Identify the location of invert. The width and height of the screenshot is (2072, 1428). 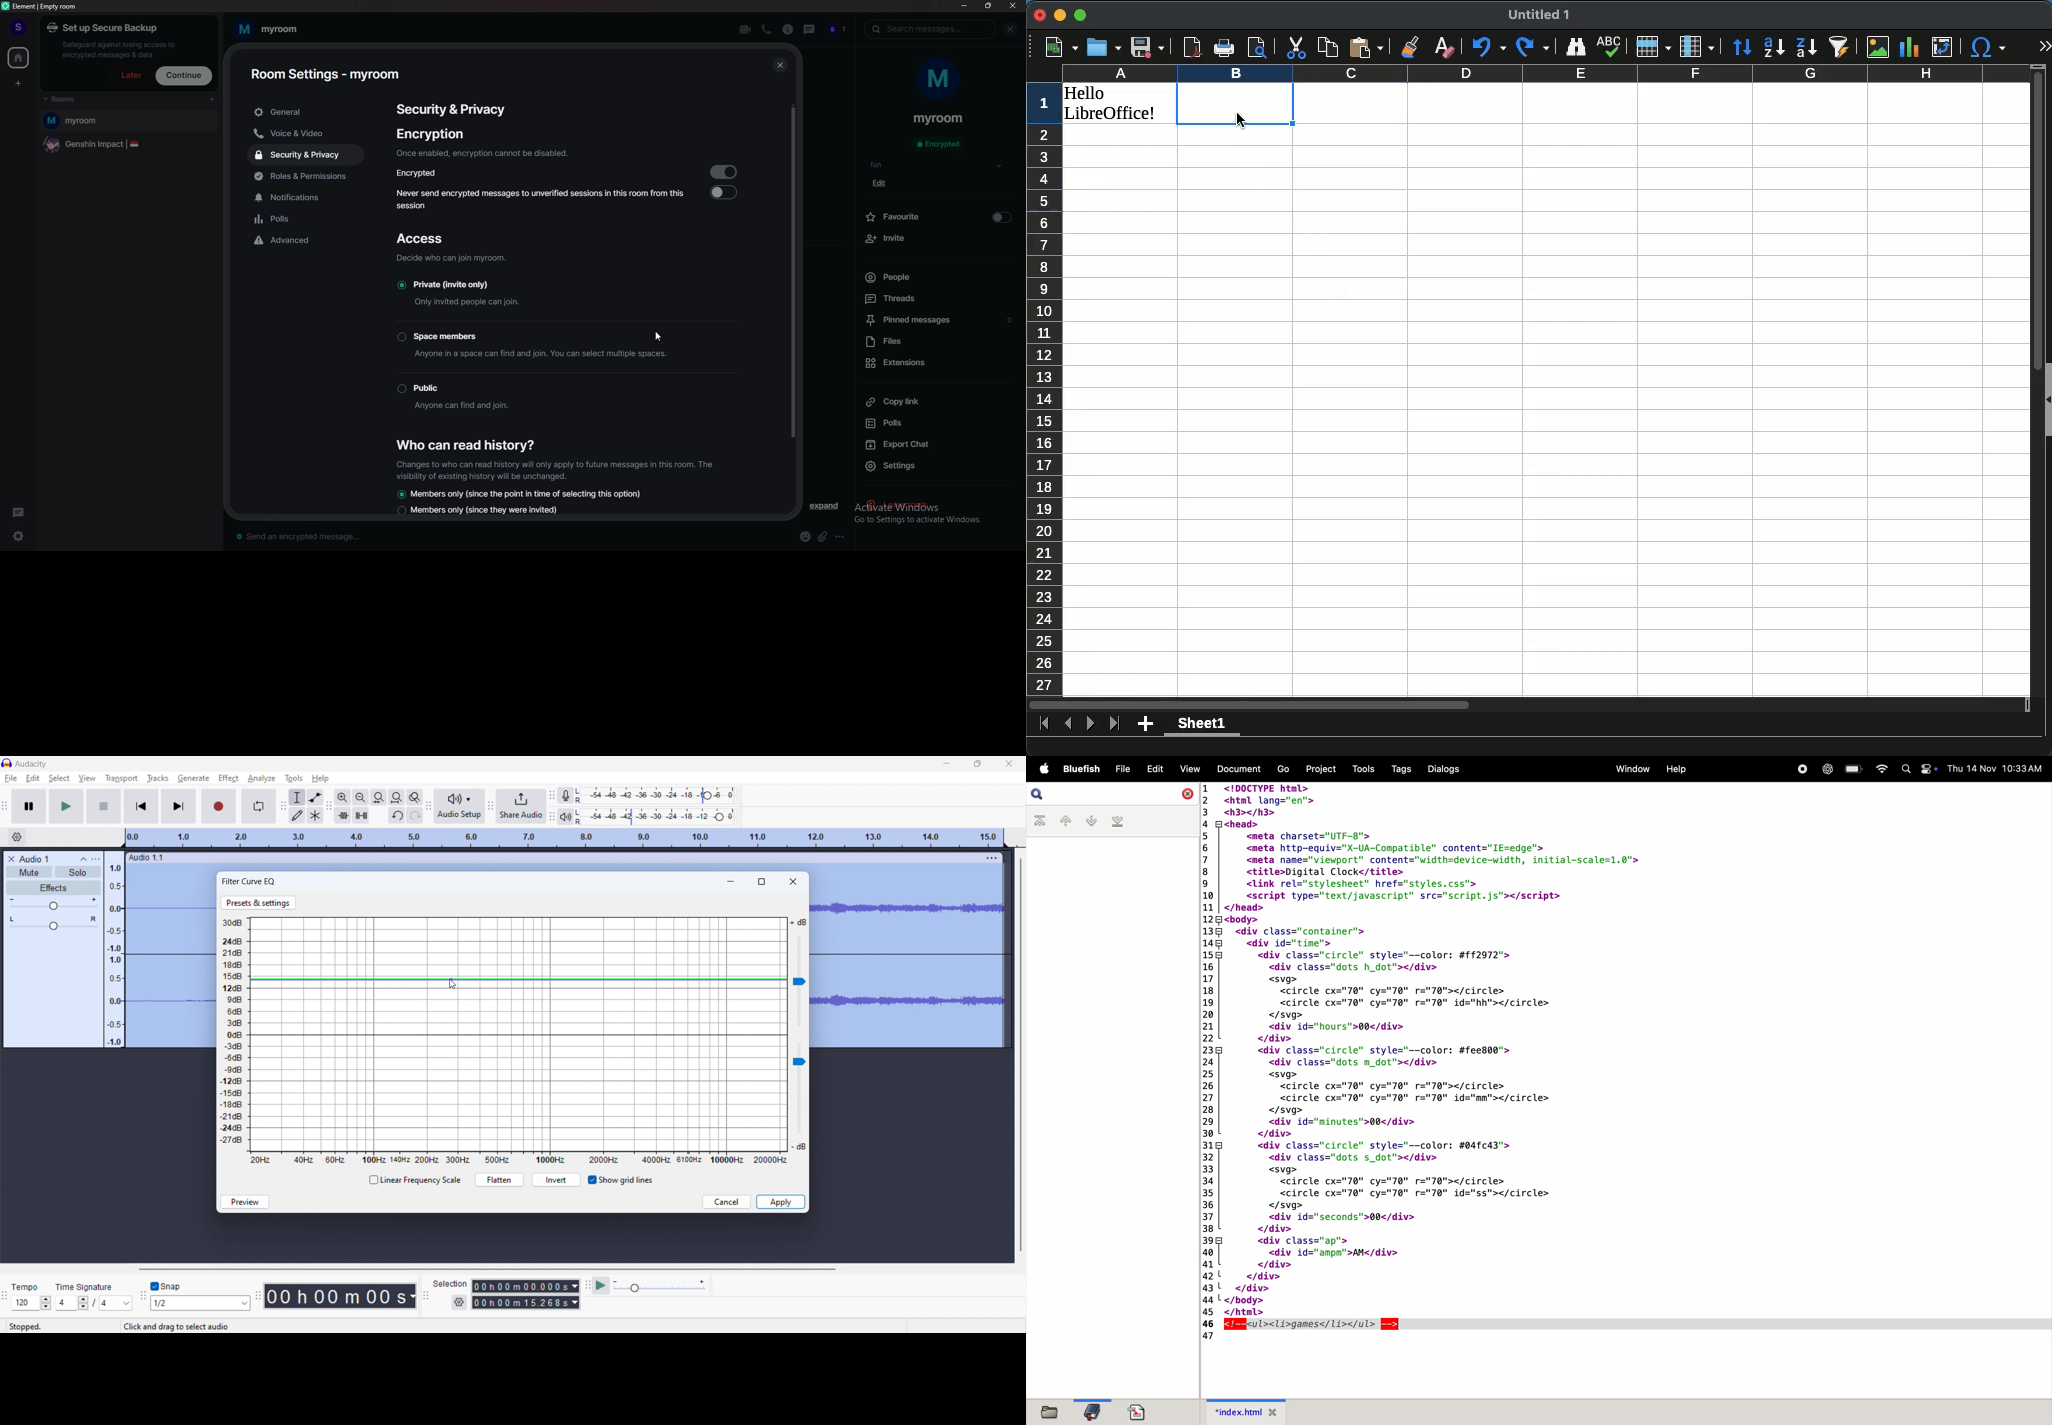
(556, 1180).